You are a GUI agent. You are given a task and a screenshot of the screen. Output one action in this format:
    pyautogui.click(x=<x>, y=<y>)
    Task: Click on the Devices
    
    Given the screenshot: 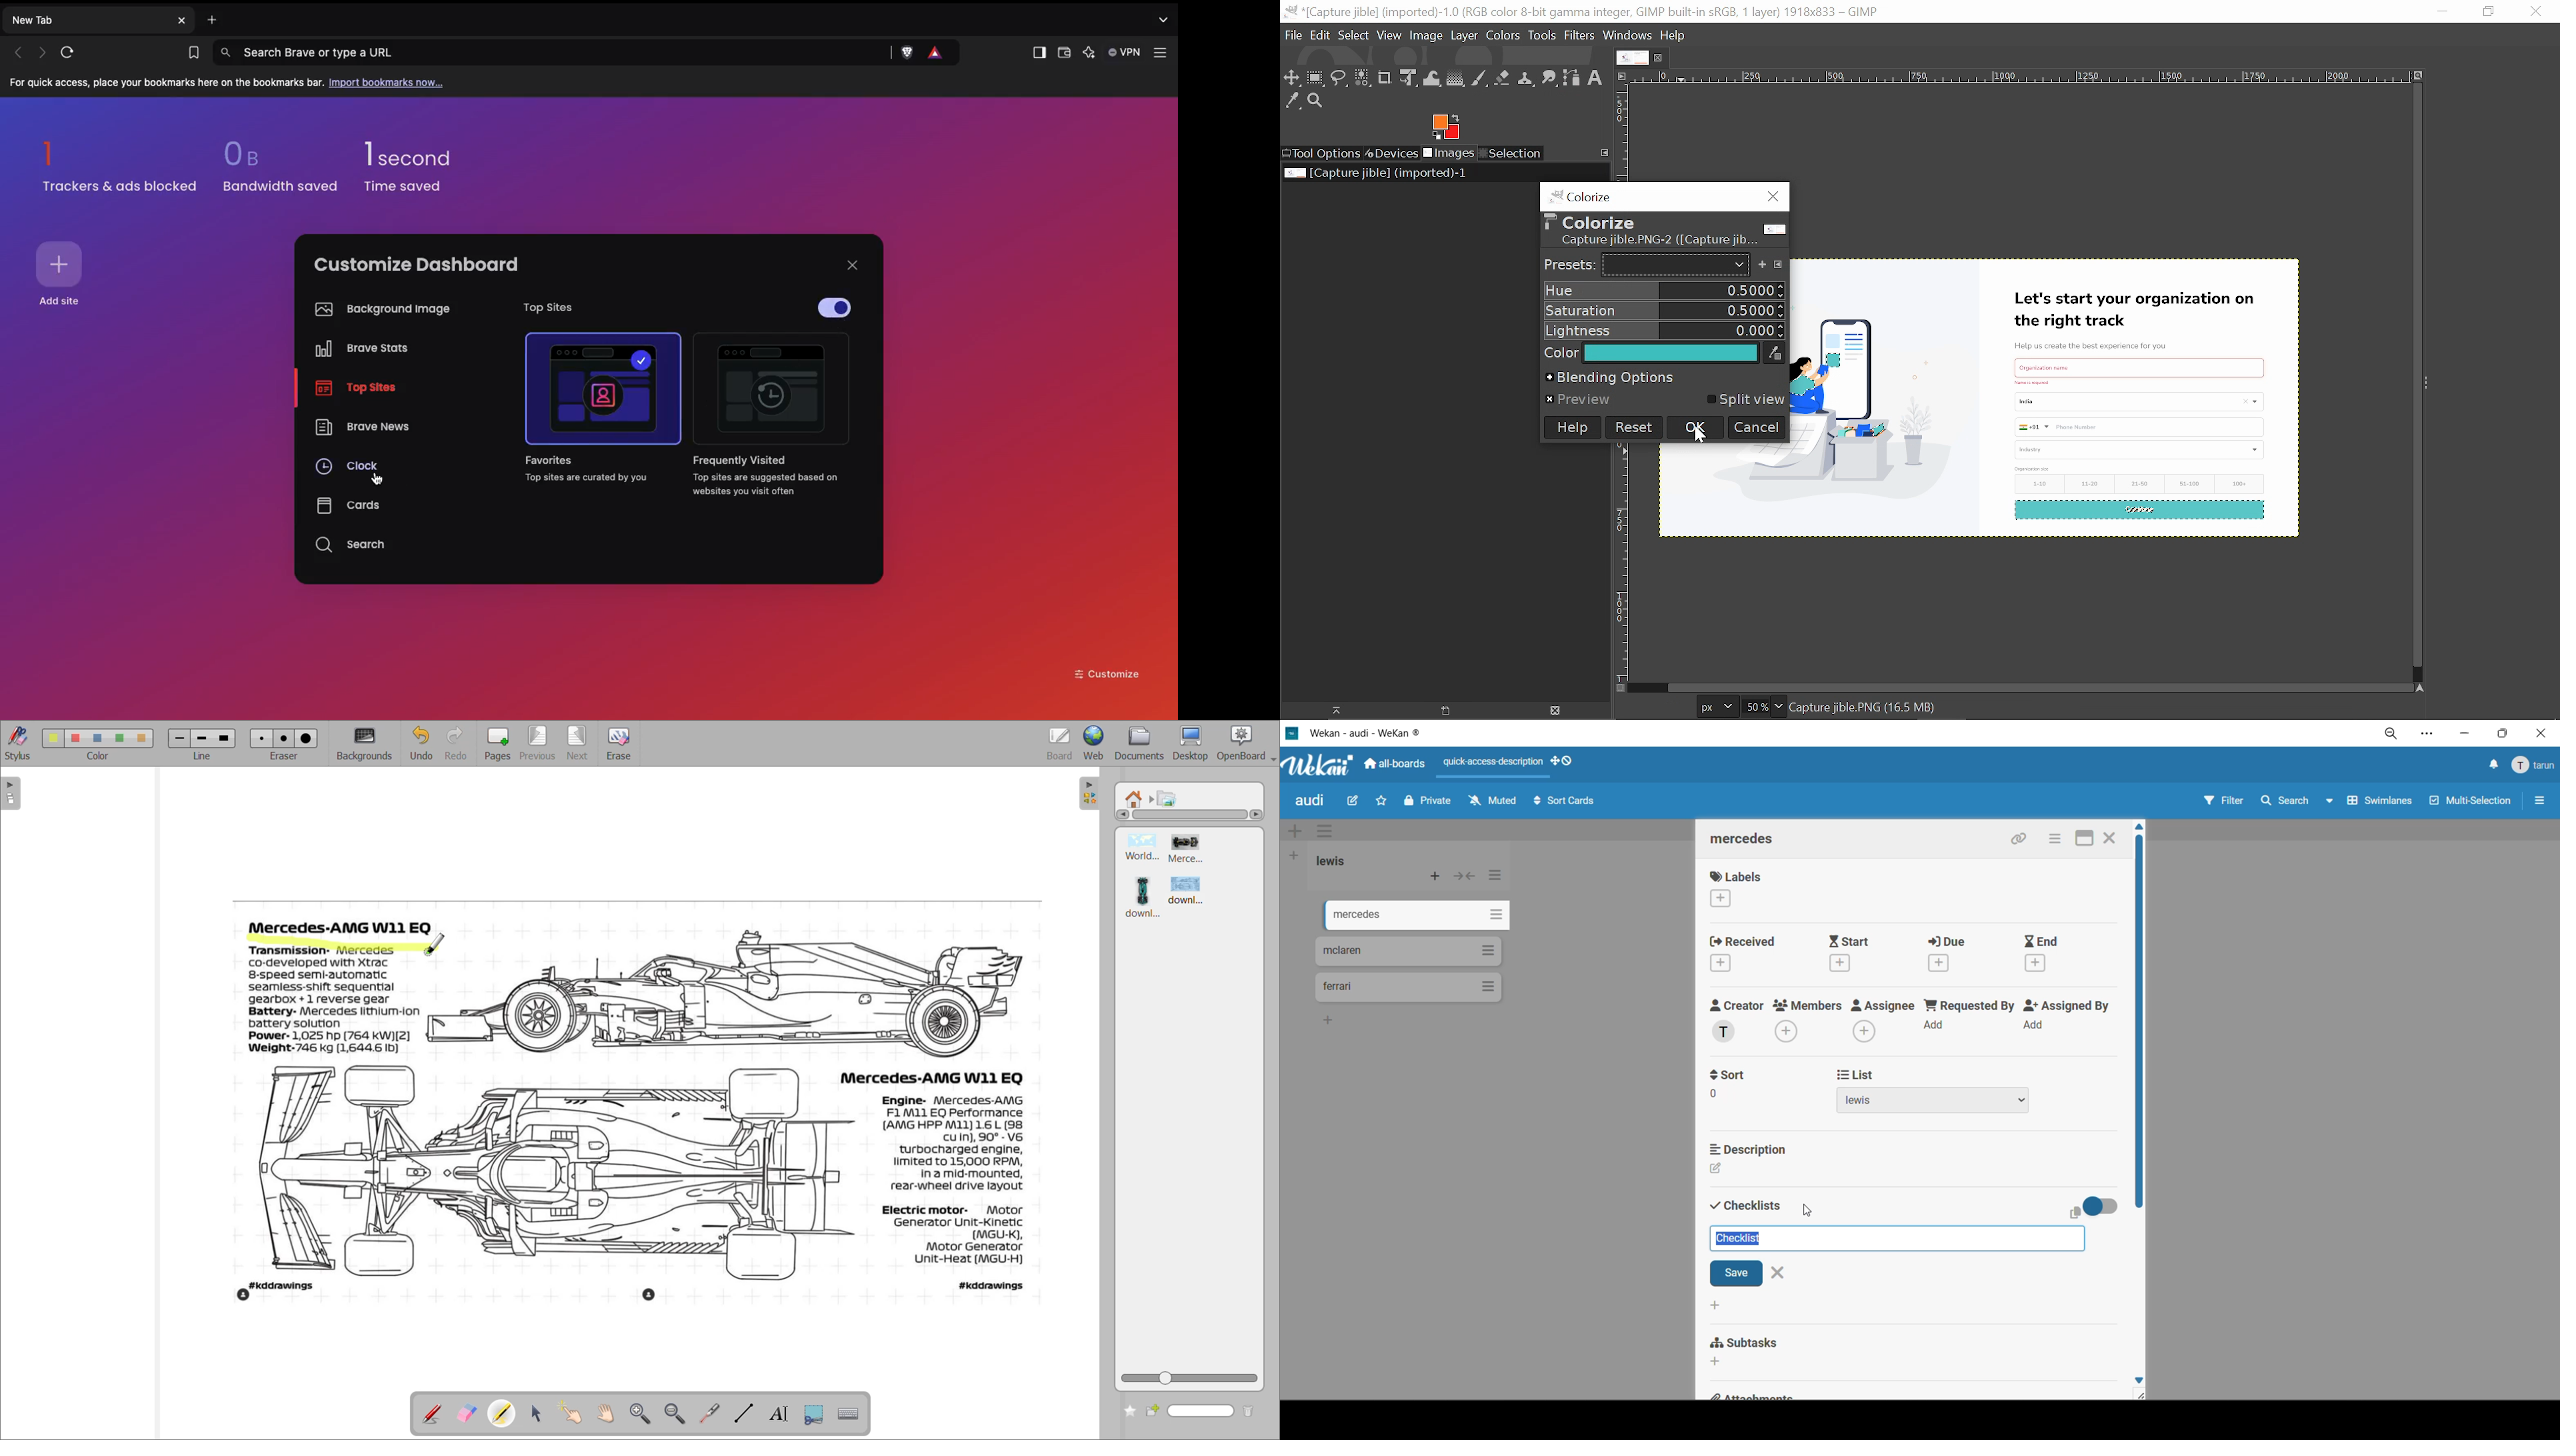 What is the action you would take?
    pyautogui.click(x=1391, y=154)
    